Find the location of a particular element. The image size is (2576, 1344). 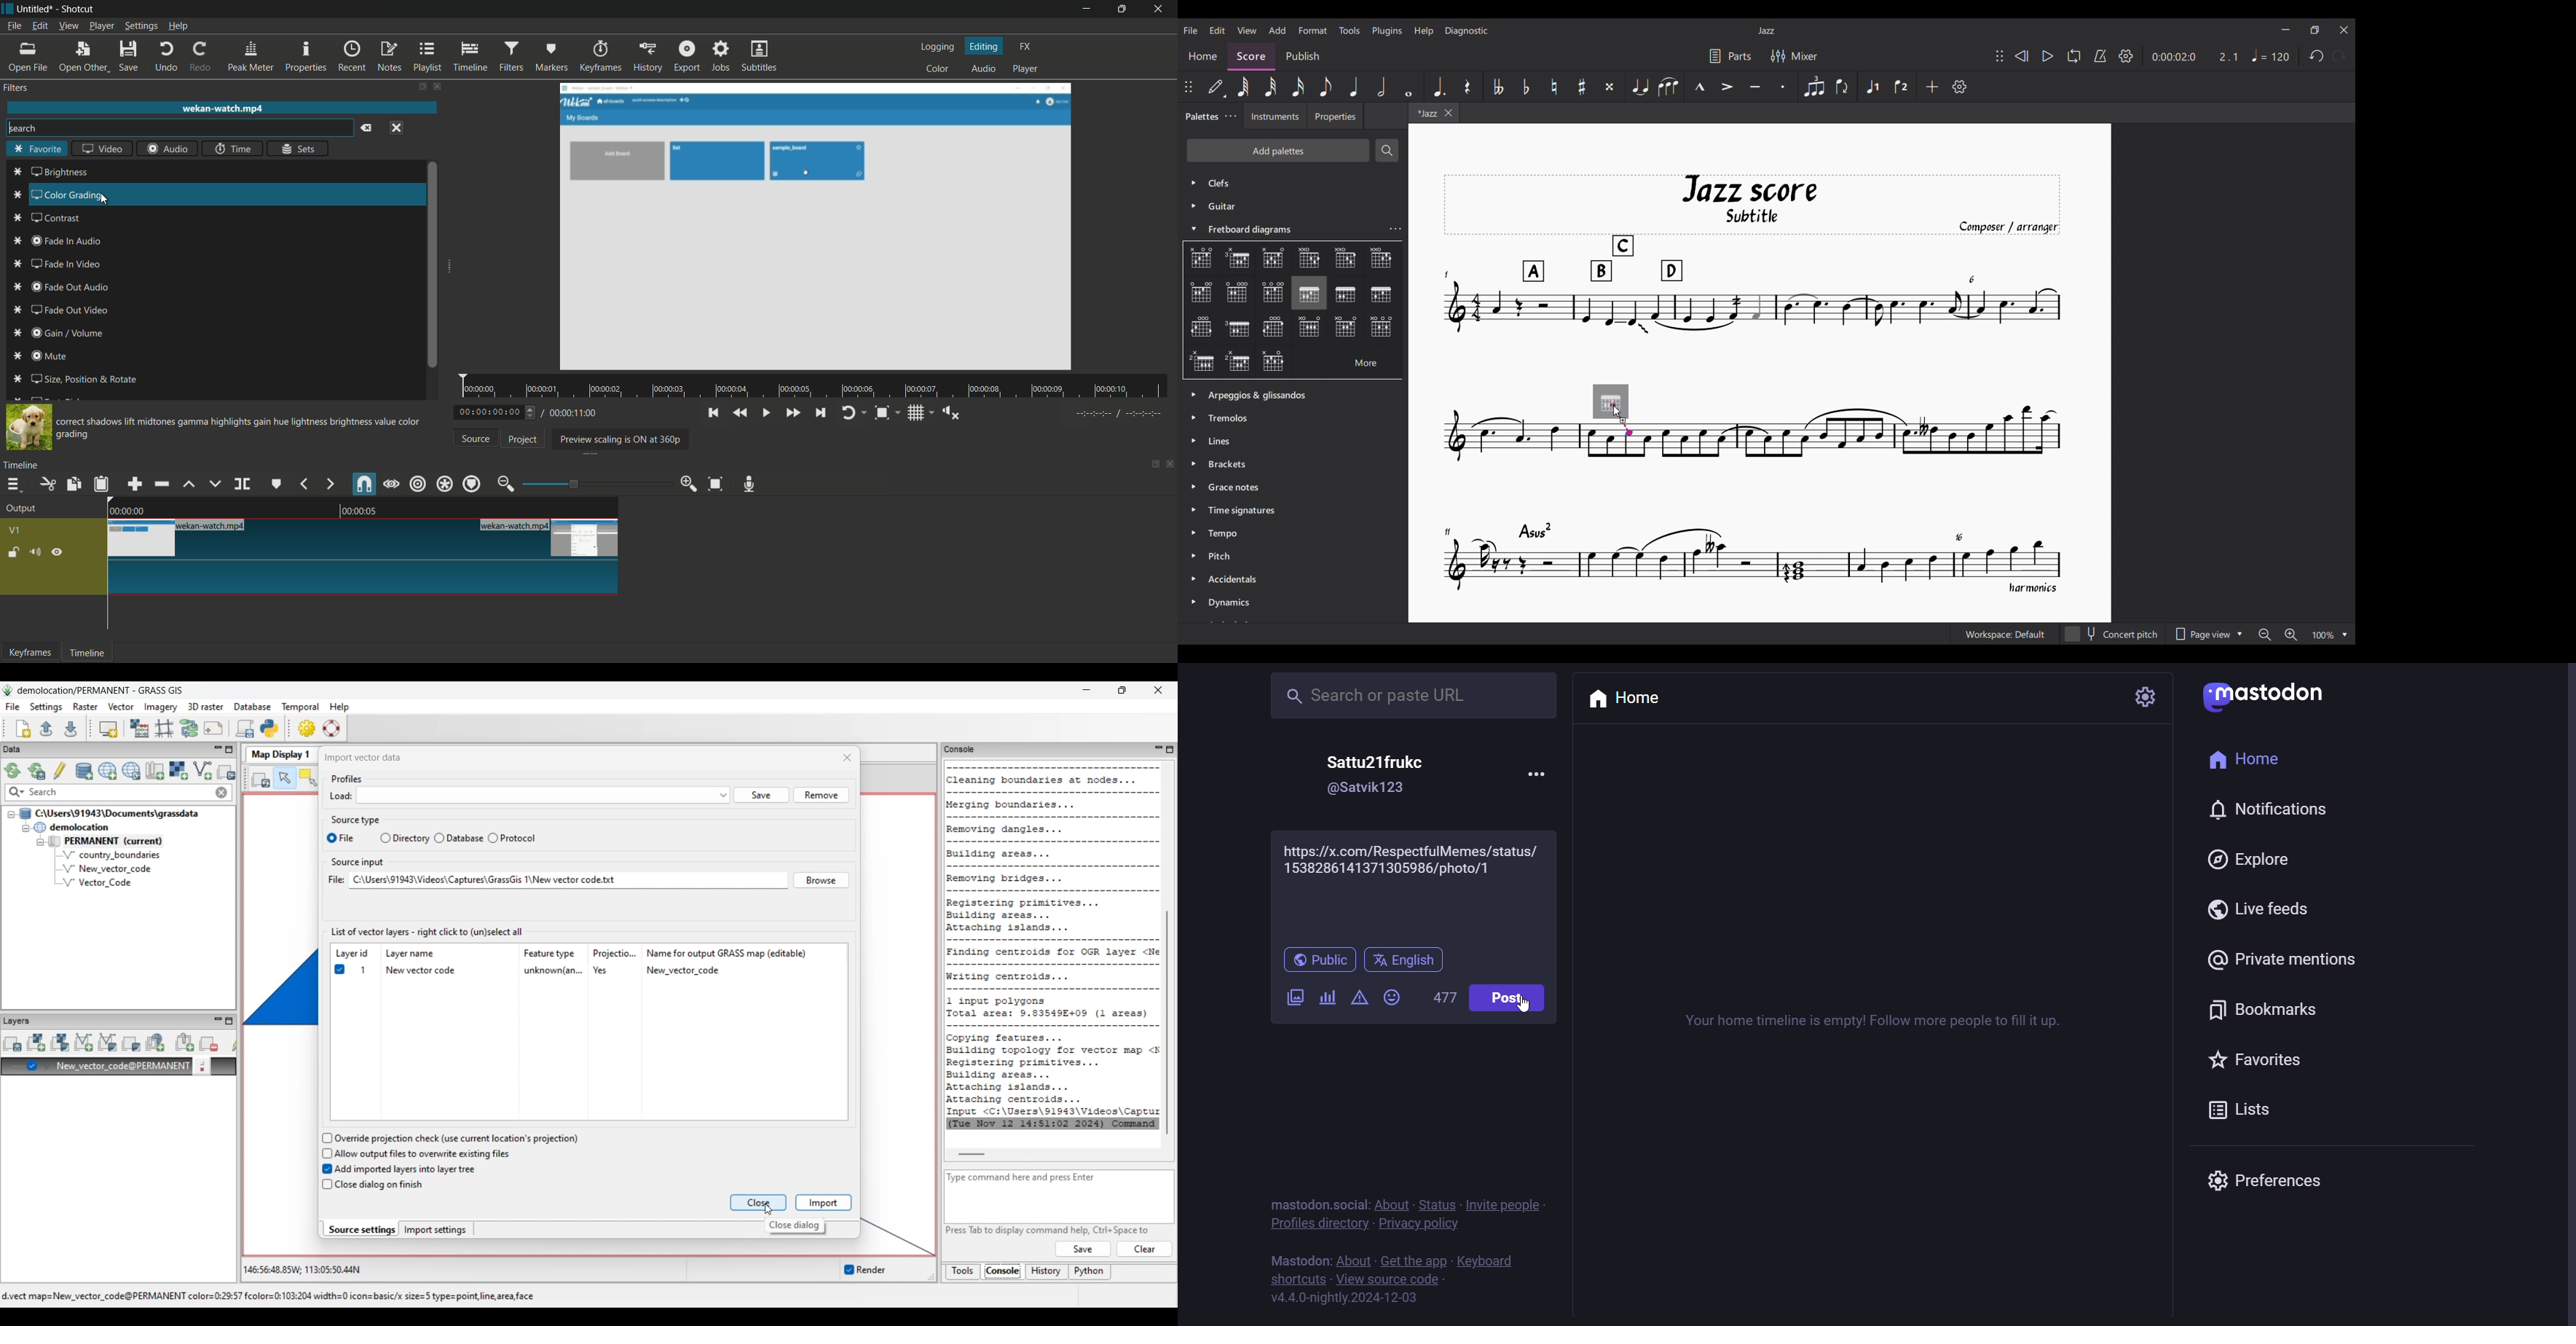

mastodon is located at coordinates (1295, 1260).